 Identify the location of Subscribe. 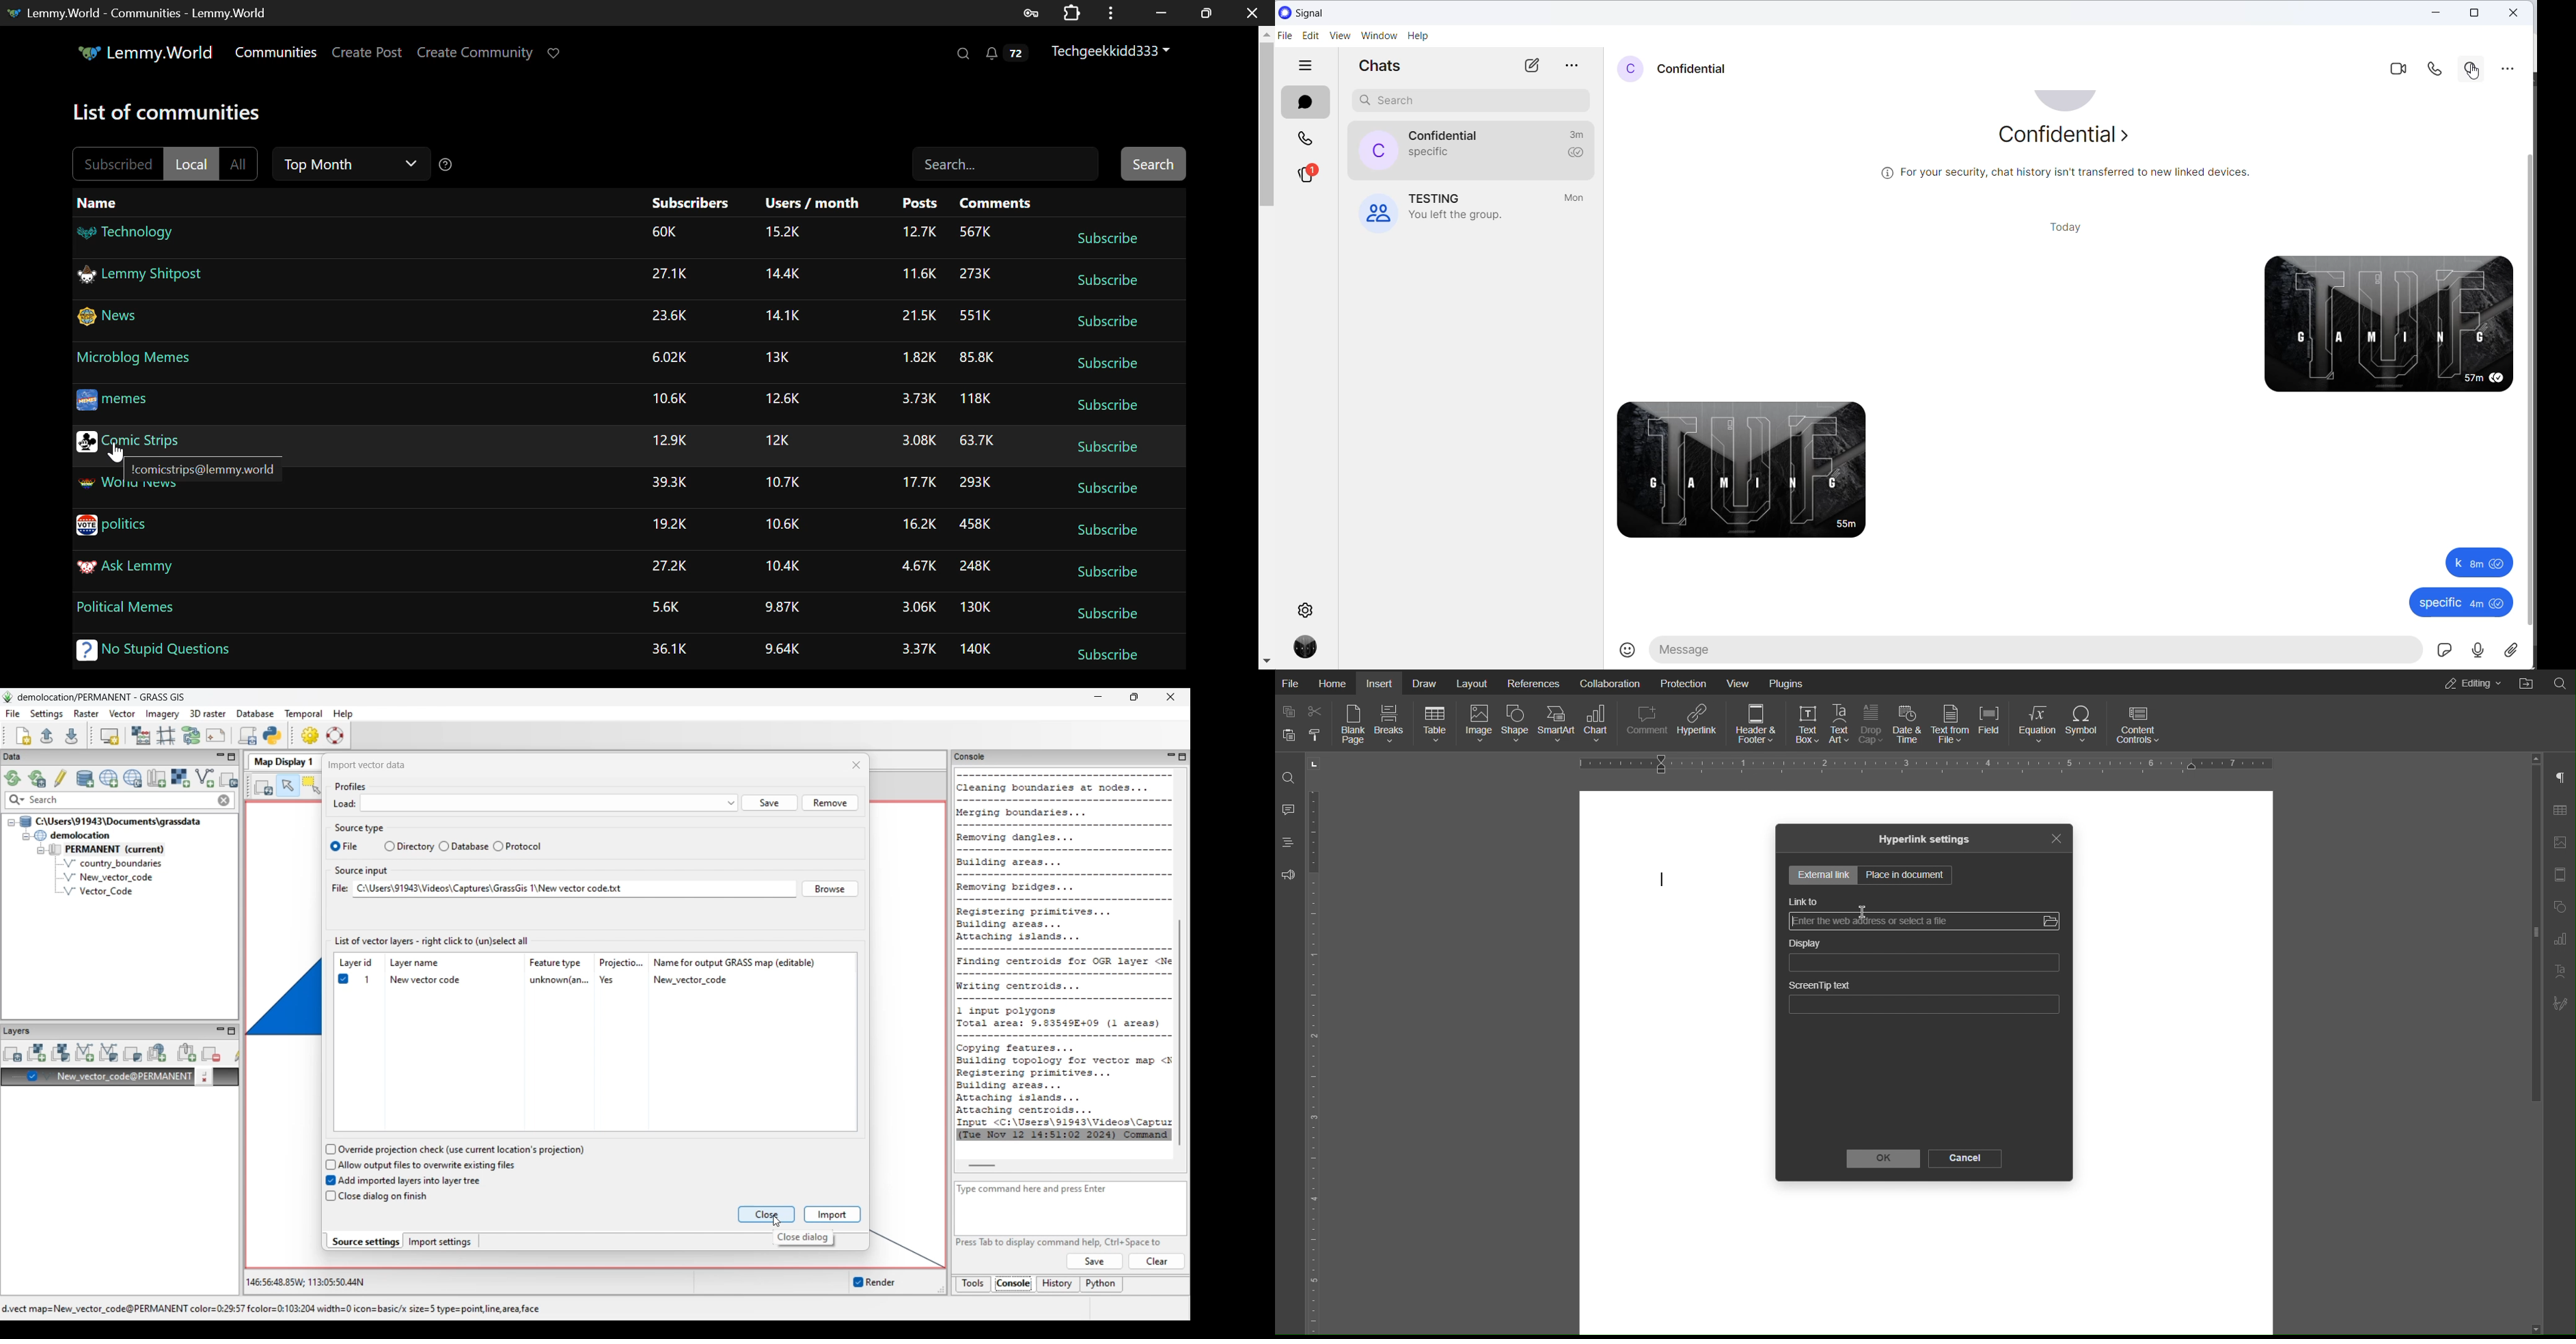
(1108, 530).